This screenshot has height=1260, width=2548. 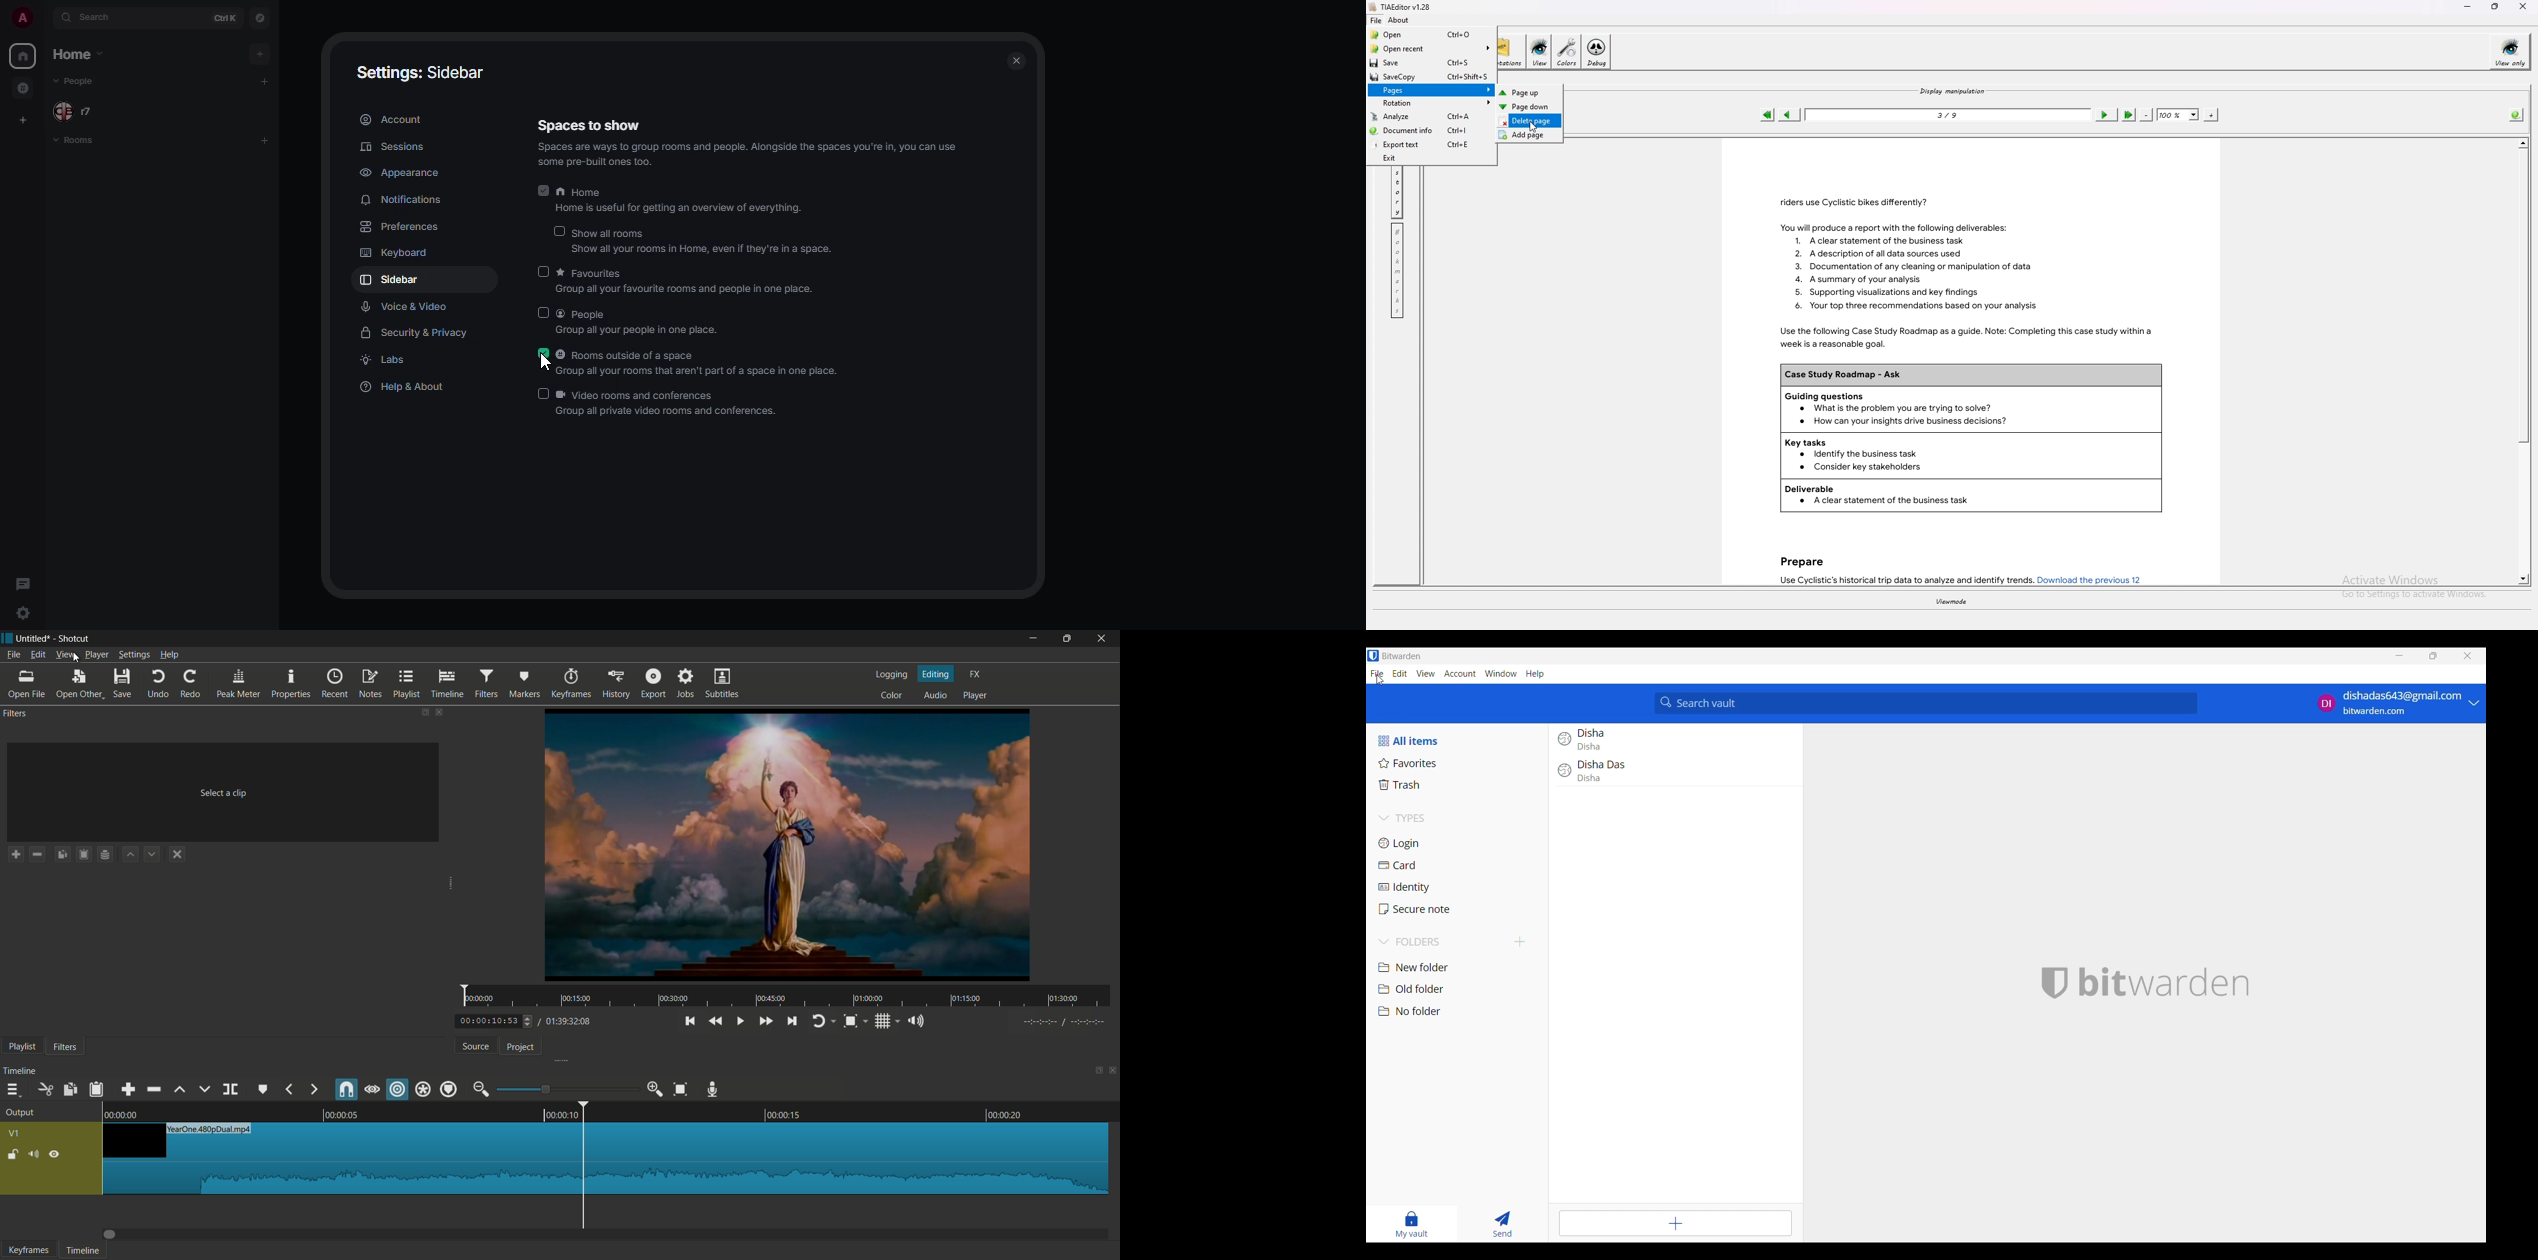 I want to click on ripple, so click(x=398, y=1090).